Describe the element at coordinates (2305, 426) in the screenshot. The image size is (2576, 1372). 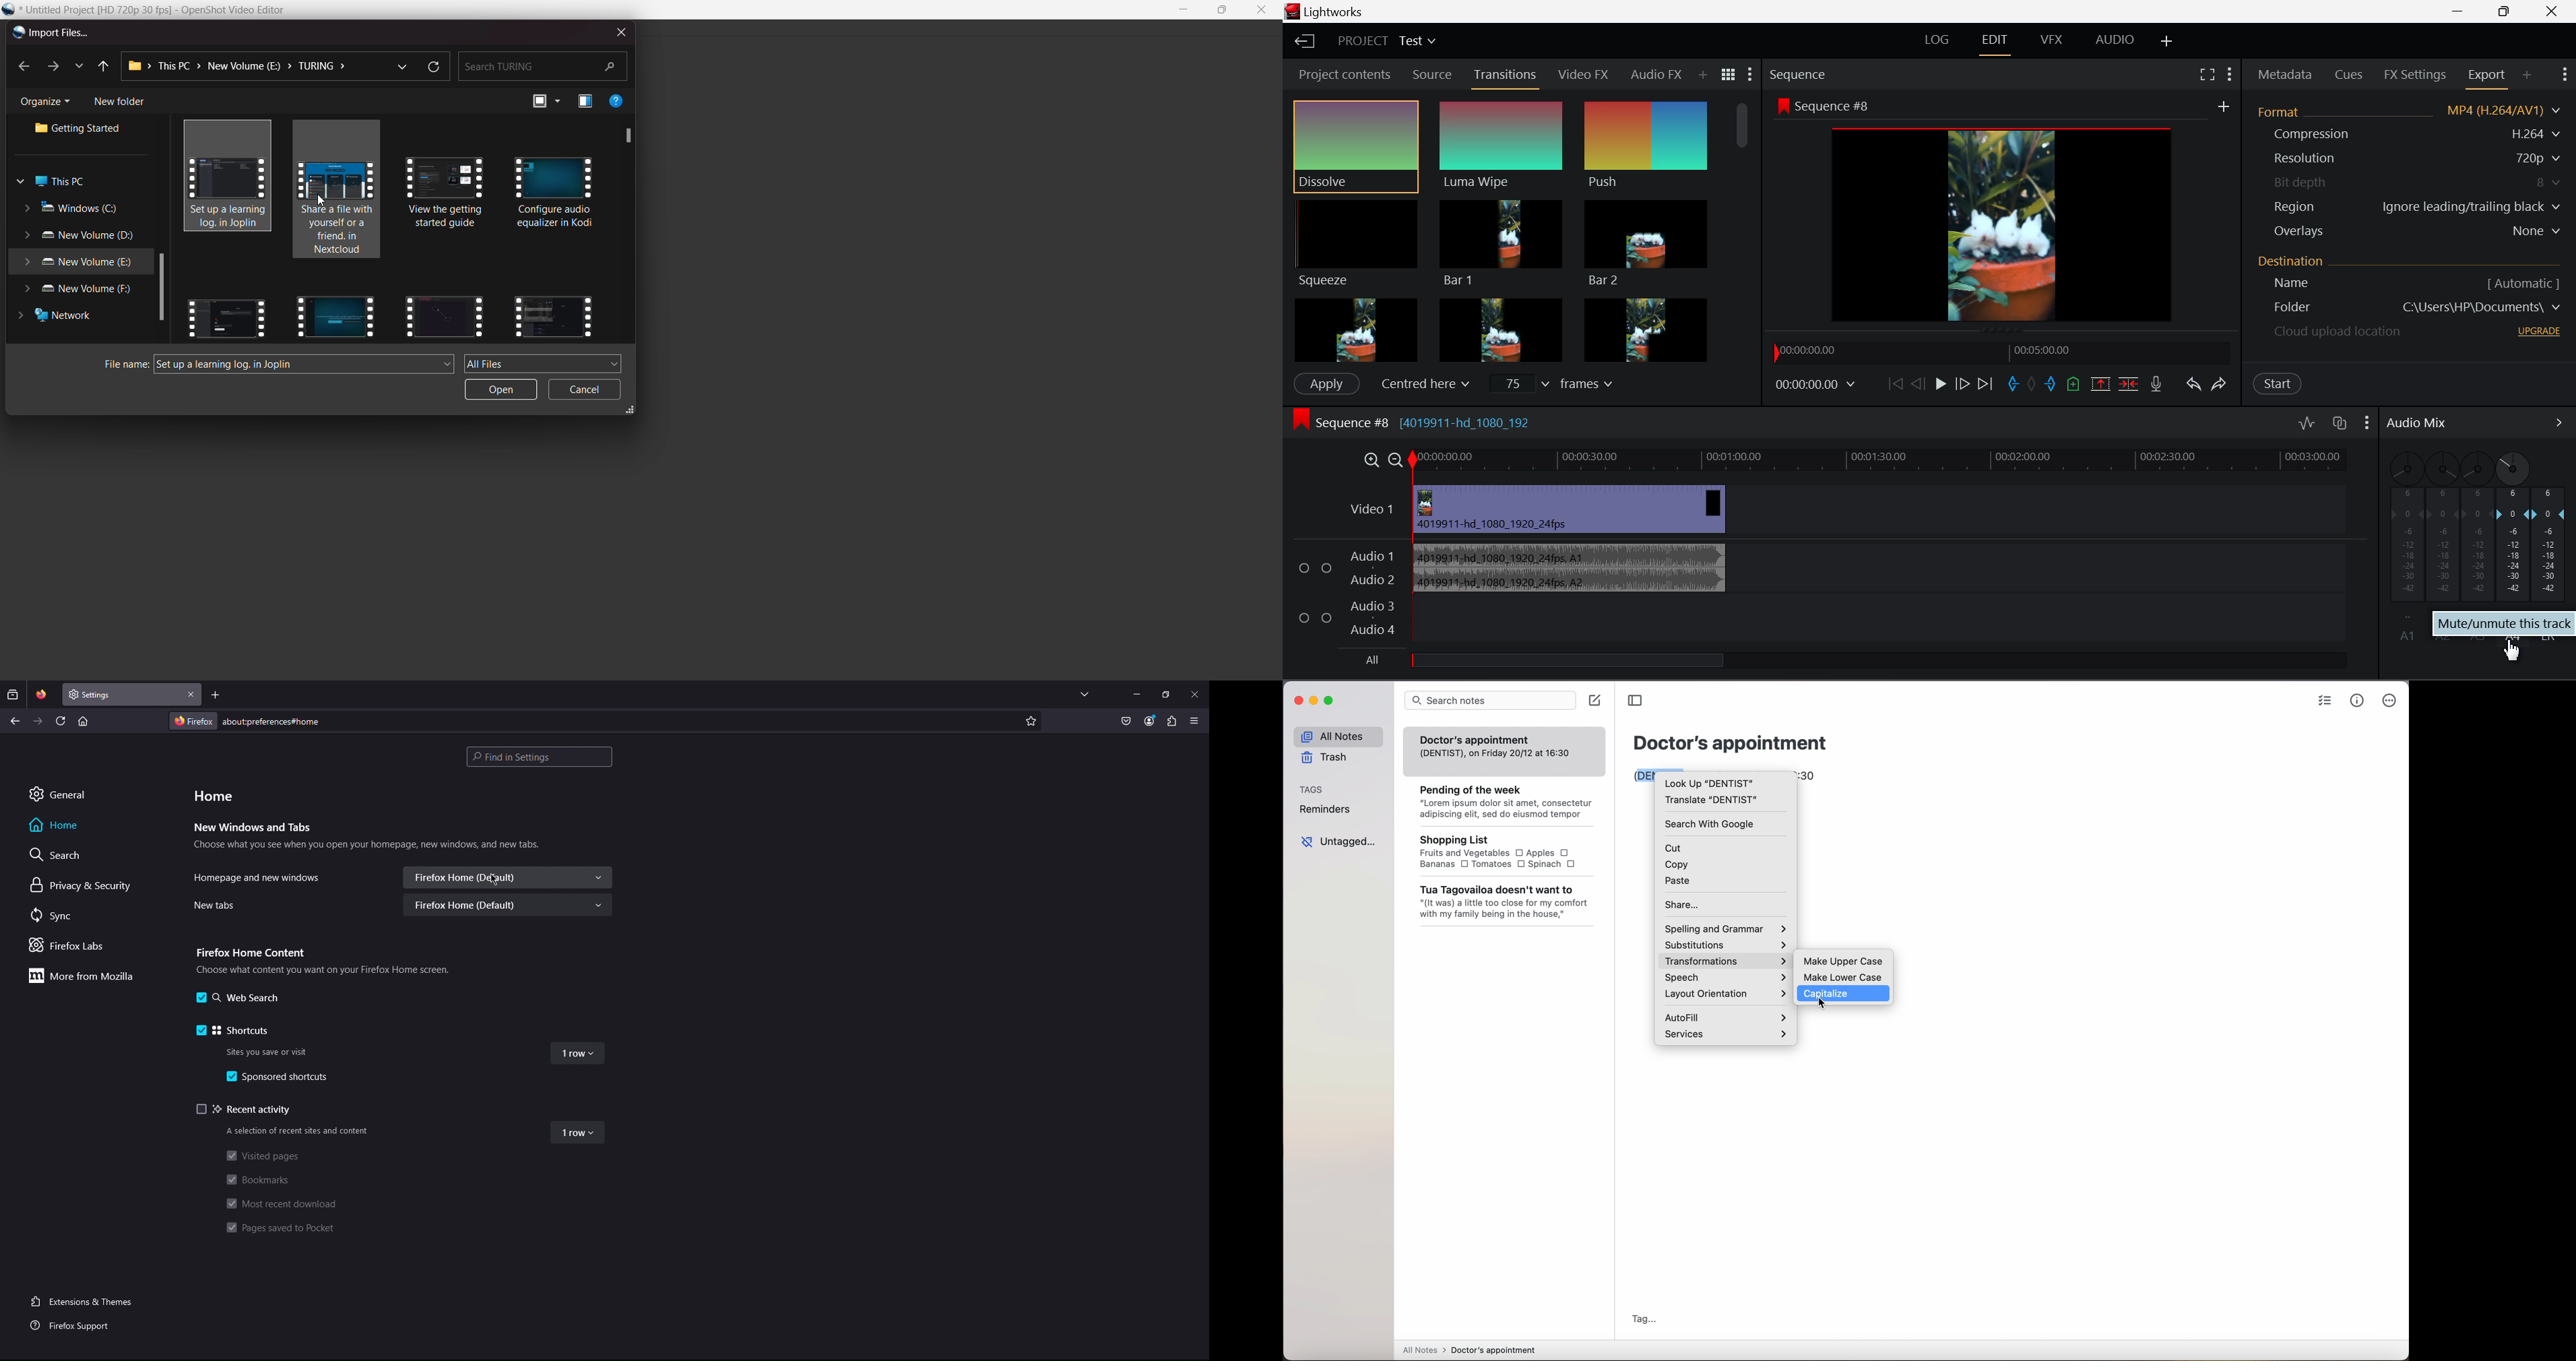
I see `Toggle audio levels editing` at that location.